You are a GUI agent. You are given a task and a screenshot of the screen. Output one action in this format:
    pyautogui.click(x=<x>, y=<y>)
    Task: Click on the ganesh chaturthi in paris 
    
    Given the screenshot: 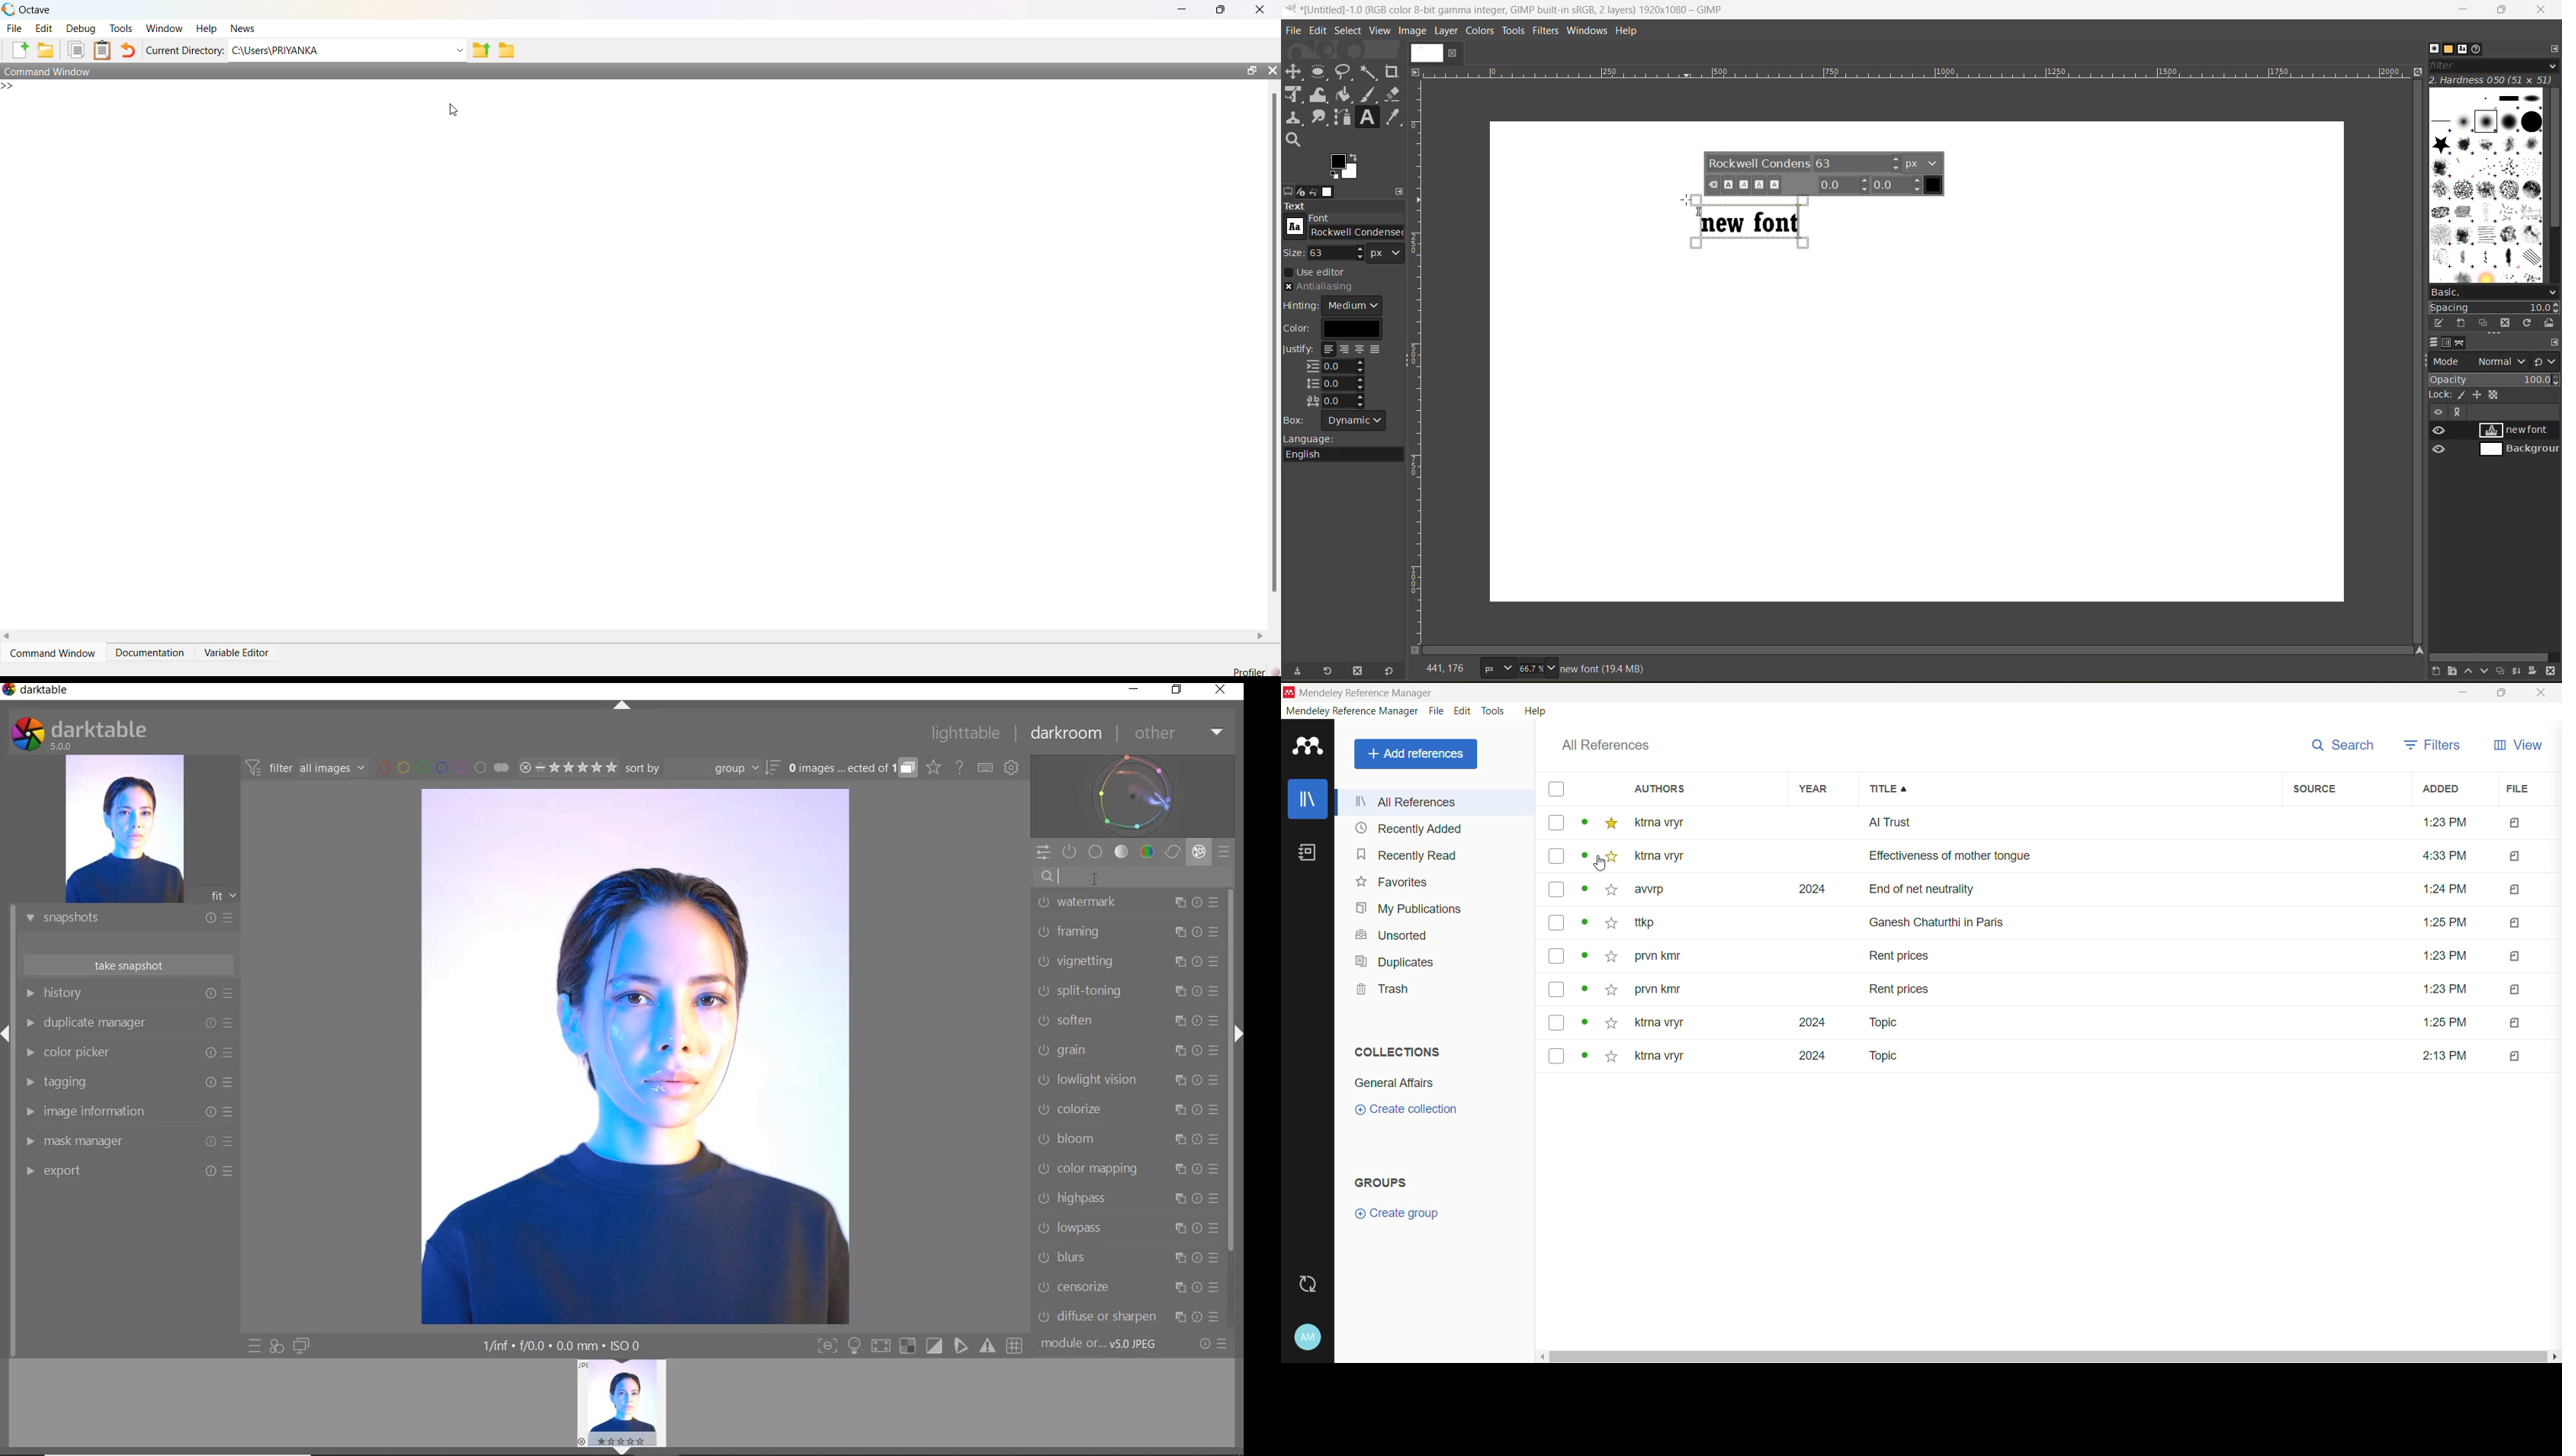 What is the action you would take?
    pyautogui.click(x=1952, y=917)
    